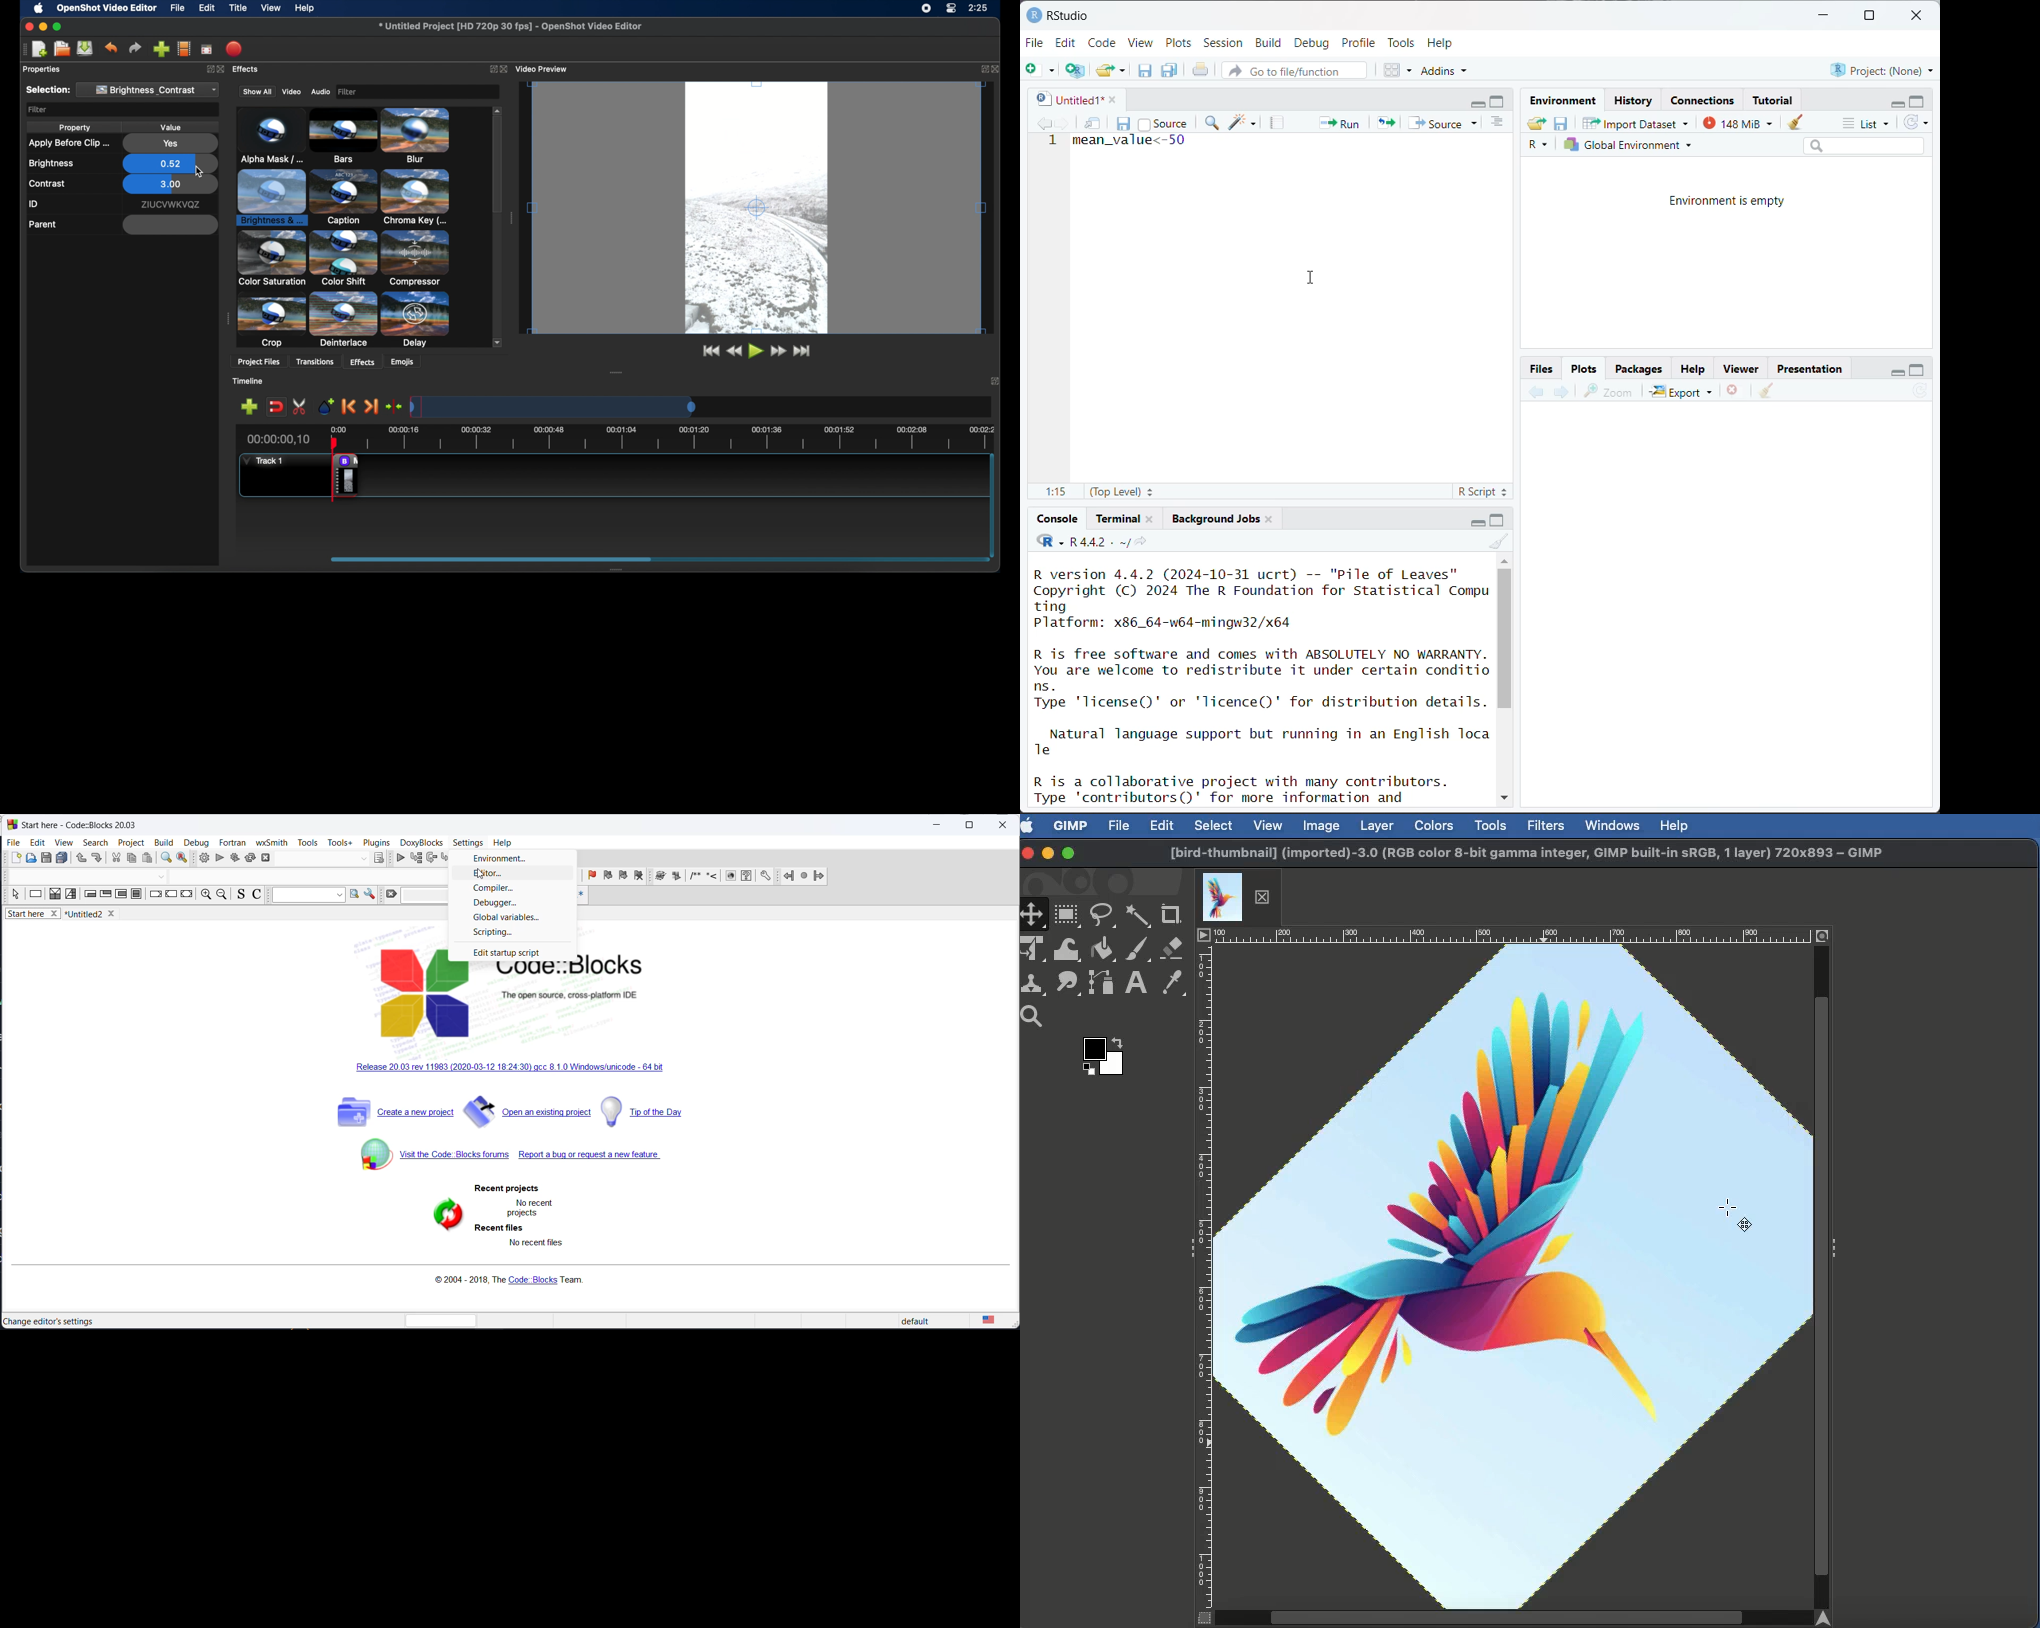 The image size is (2044, 1652). Describe the element at coordinates (38, 110) in the screenshot. I see `filter` at that location.